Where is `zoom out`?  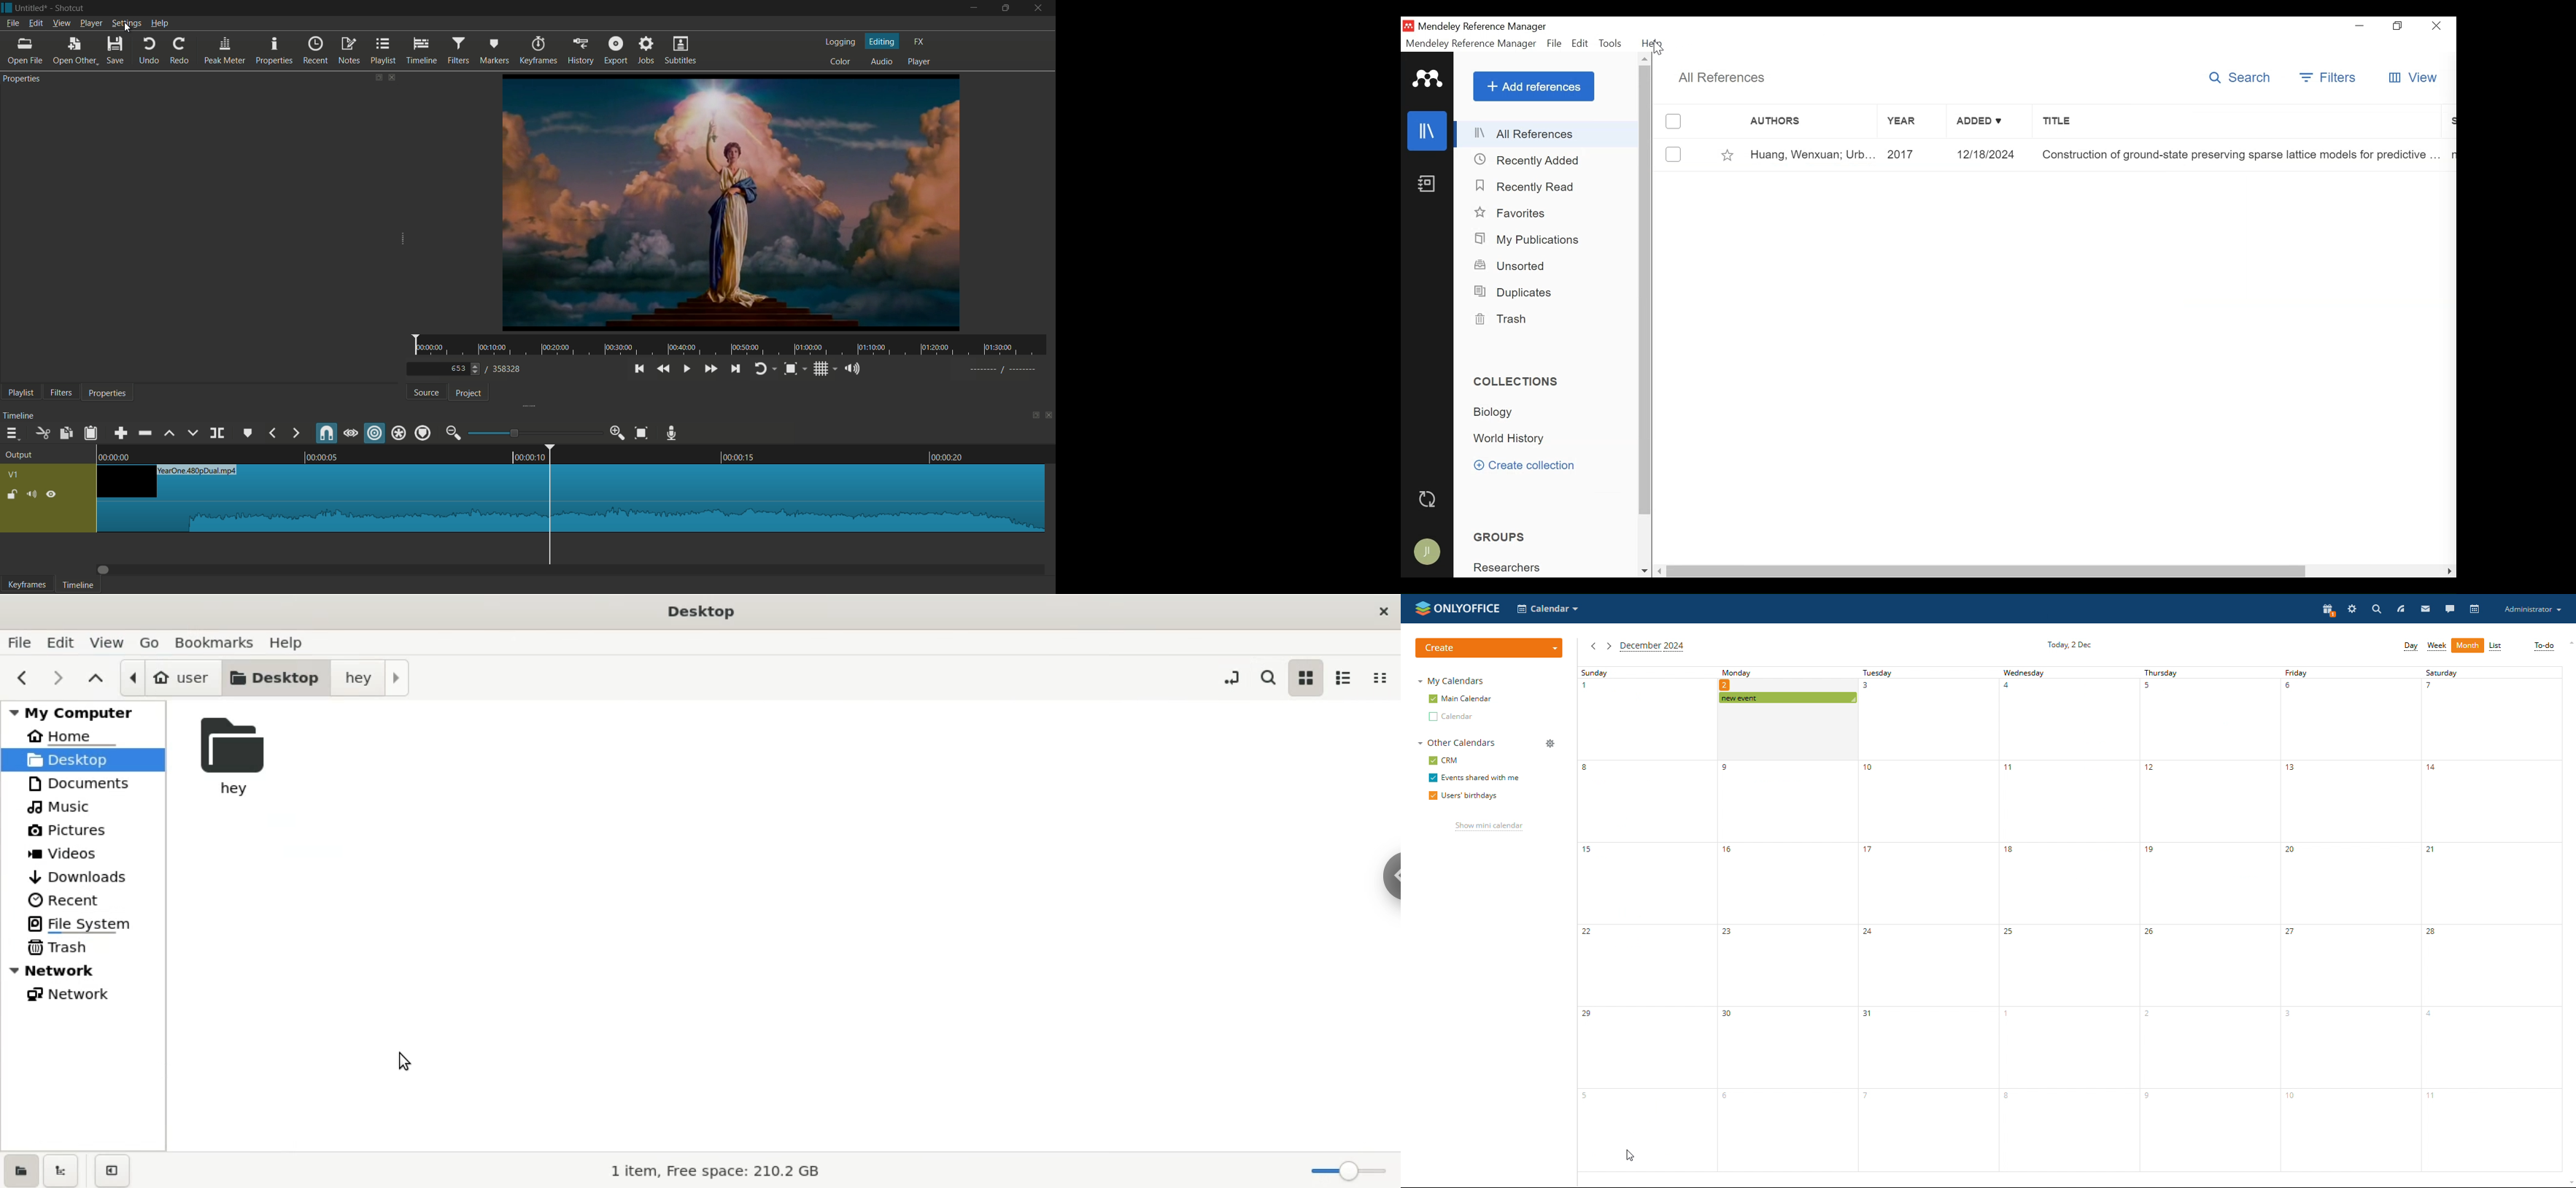 zoom out is located at coordinates (451, 433).